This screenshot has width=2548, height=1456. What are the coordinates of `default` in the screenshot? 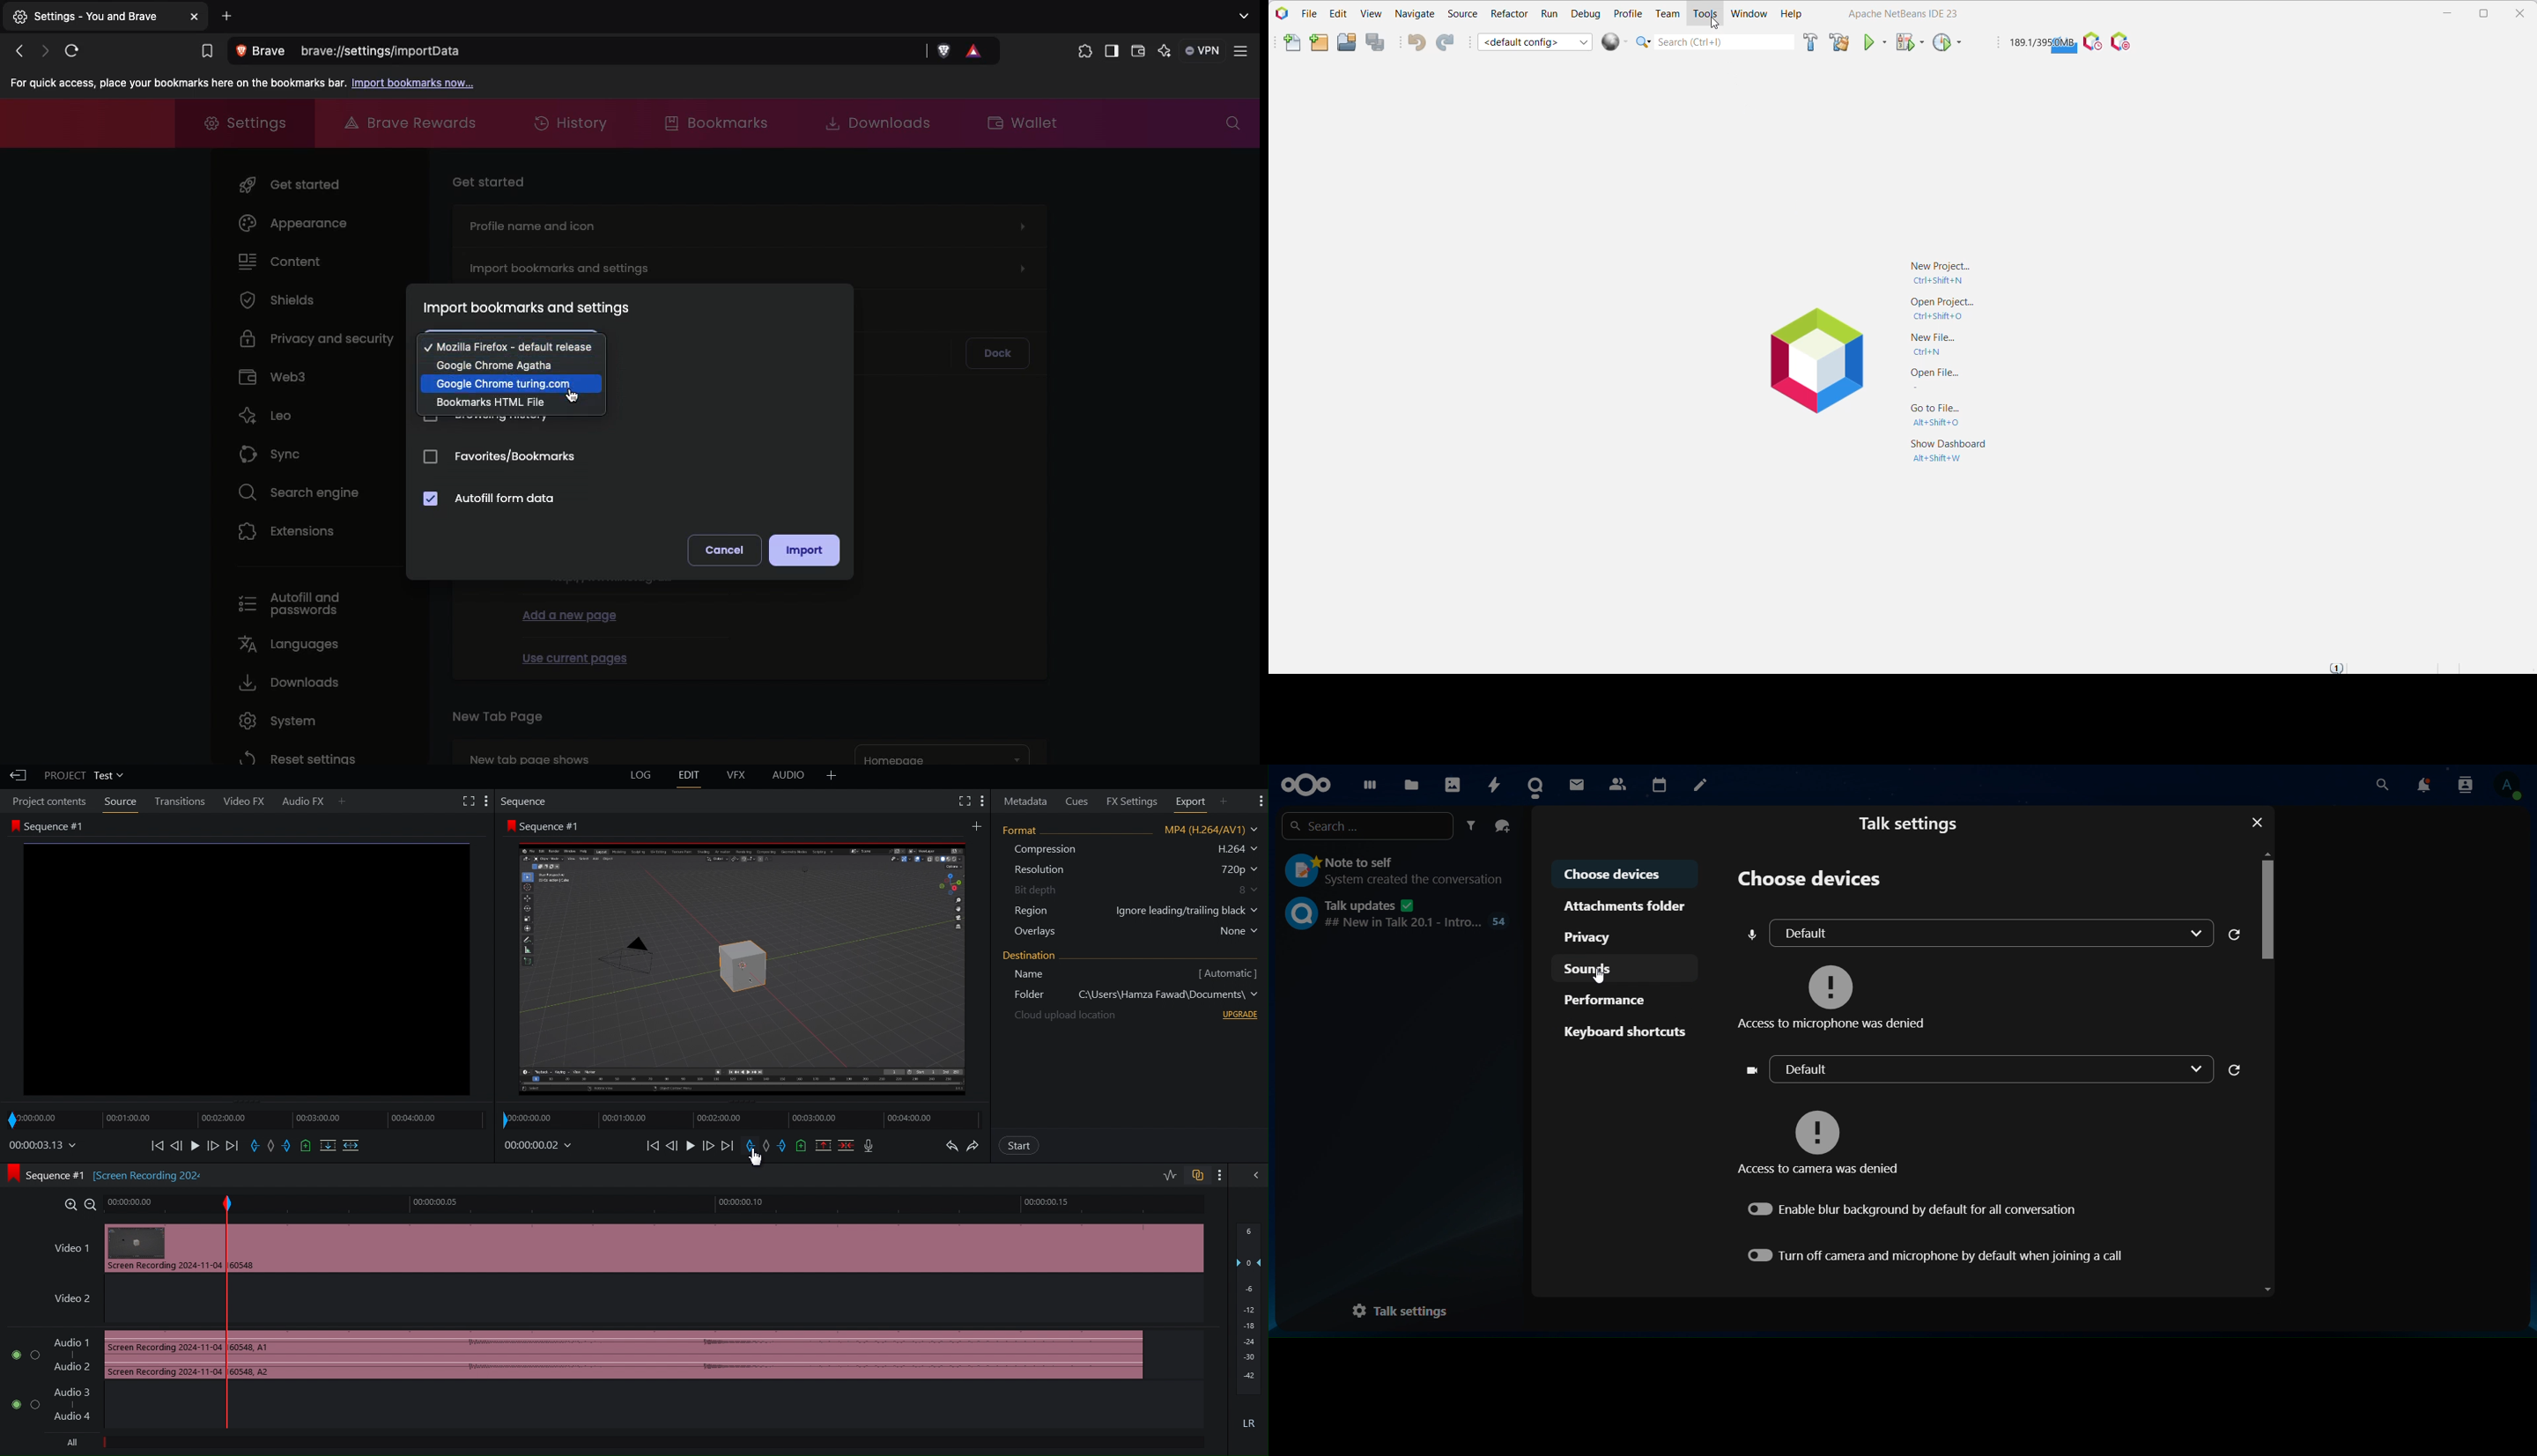 It's located at (1981, 1069).